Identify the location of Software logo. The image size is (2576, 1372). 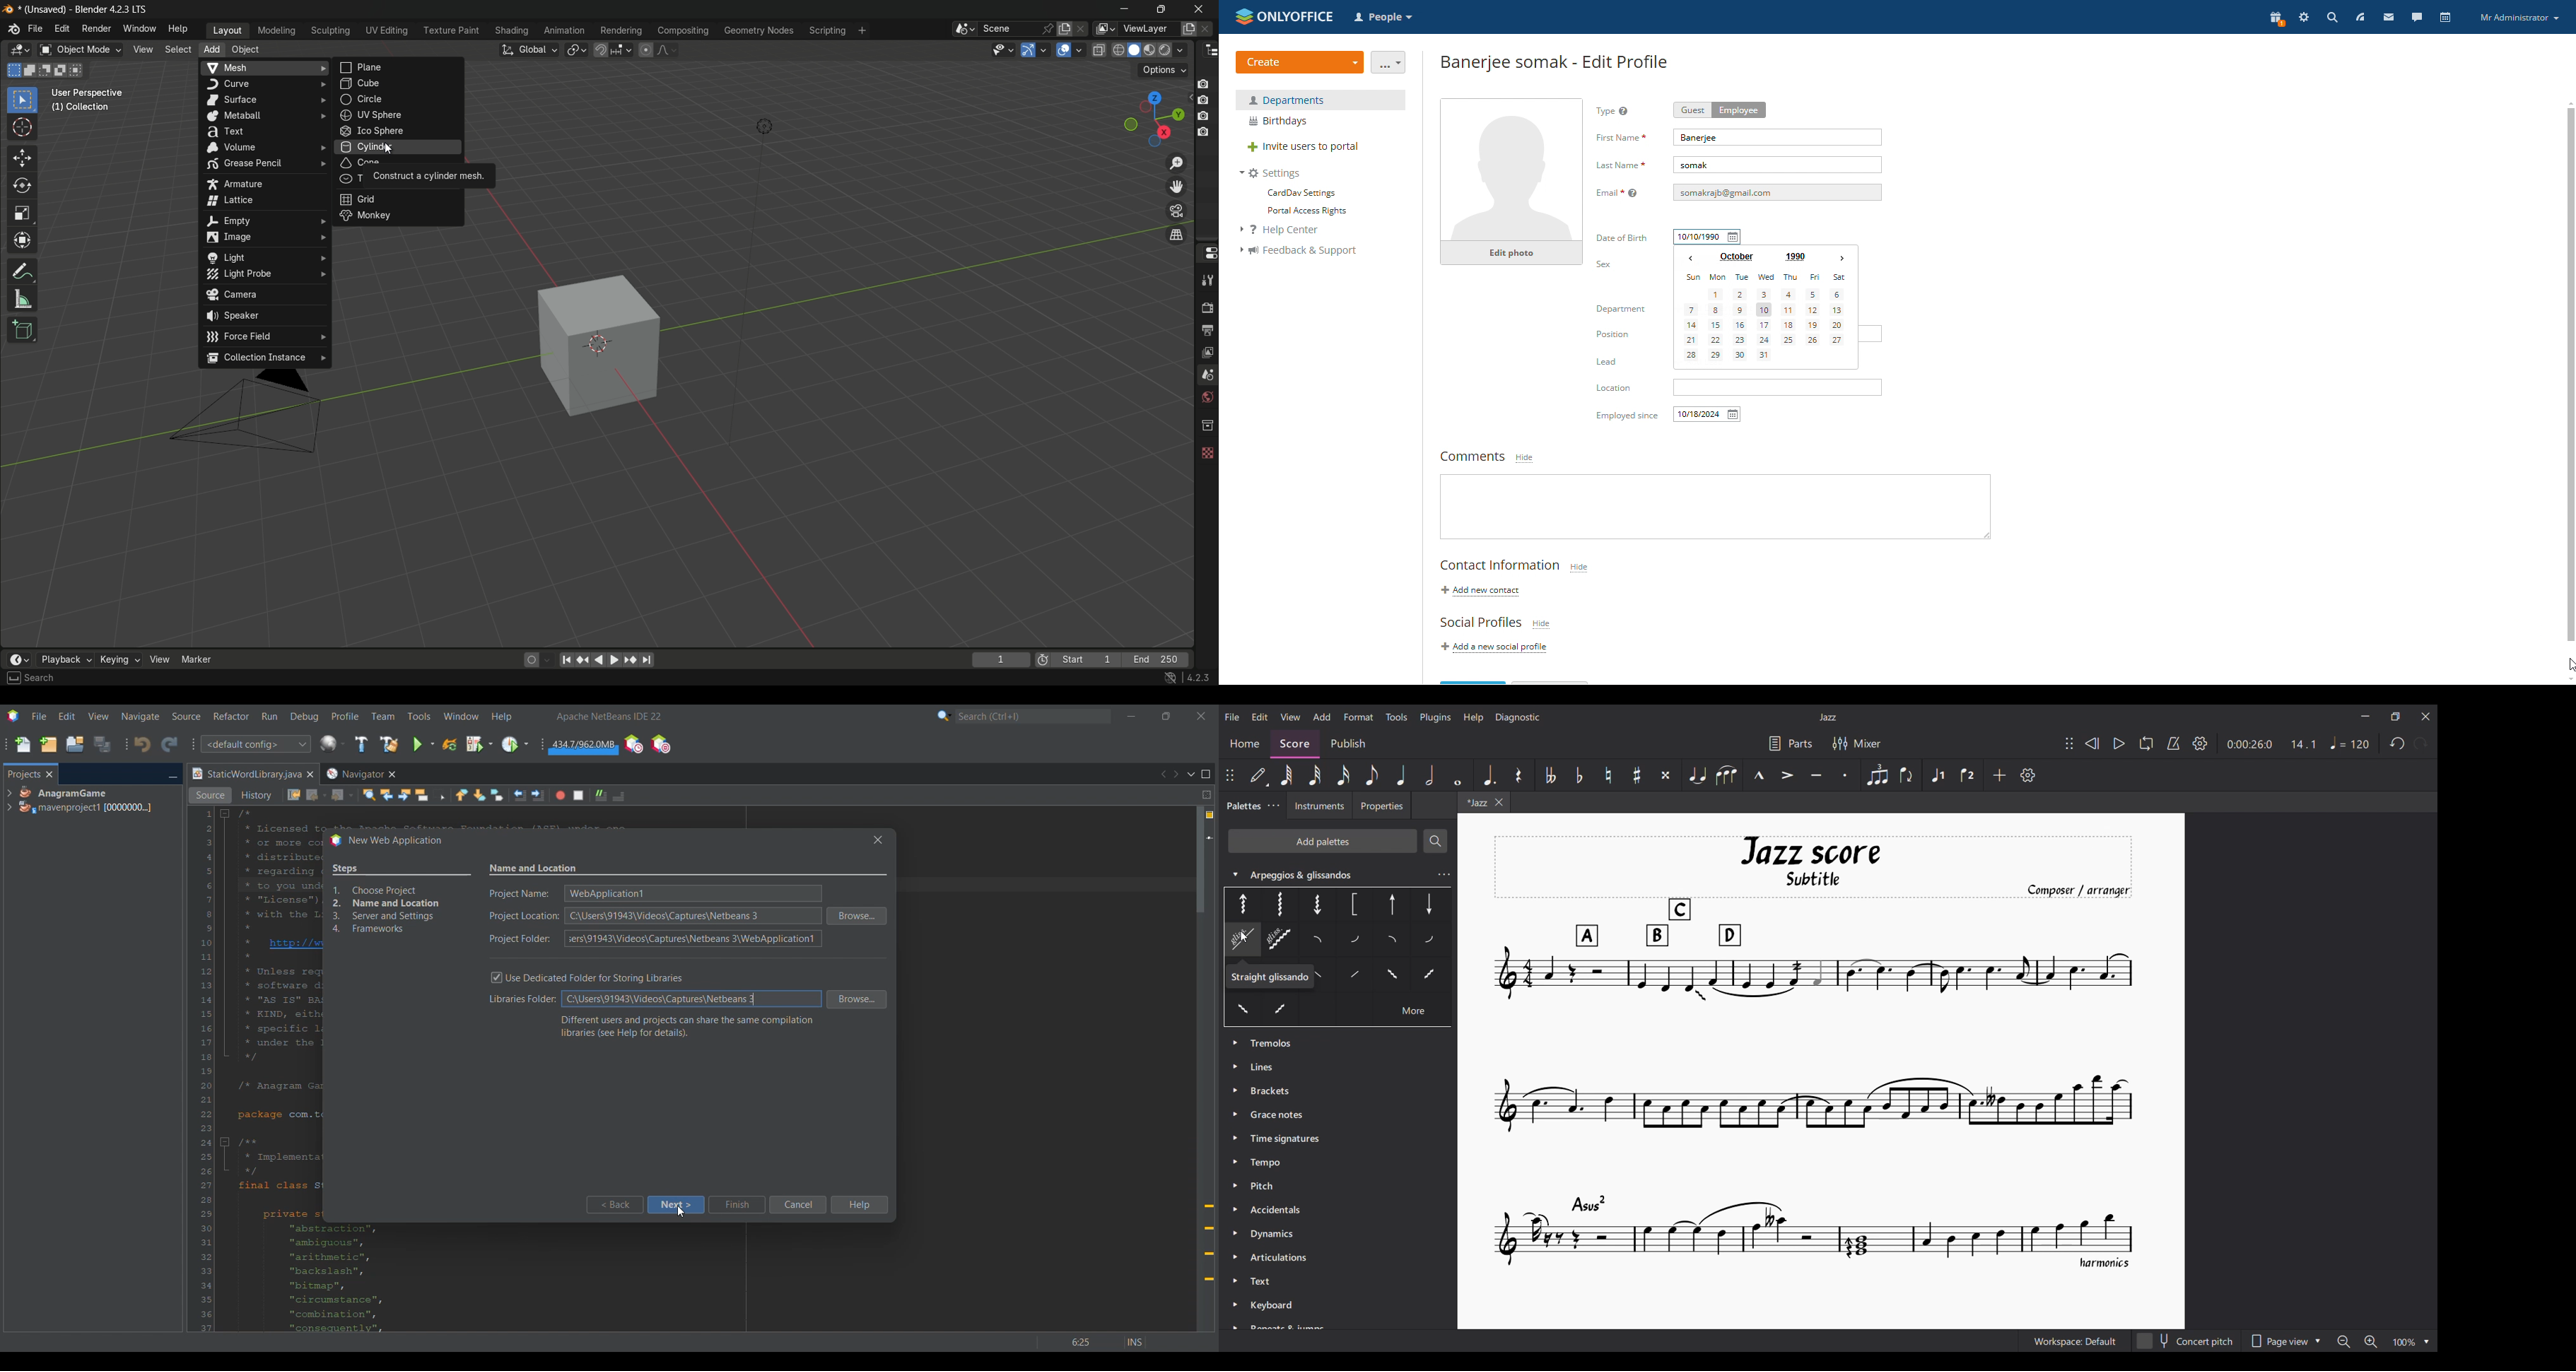
(13, 716).